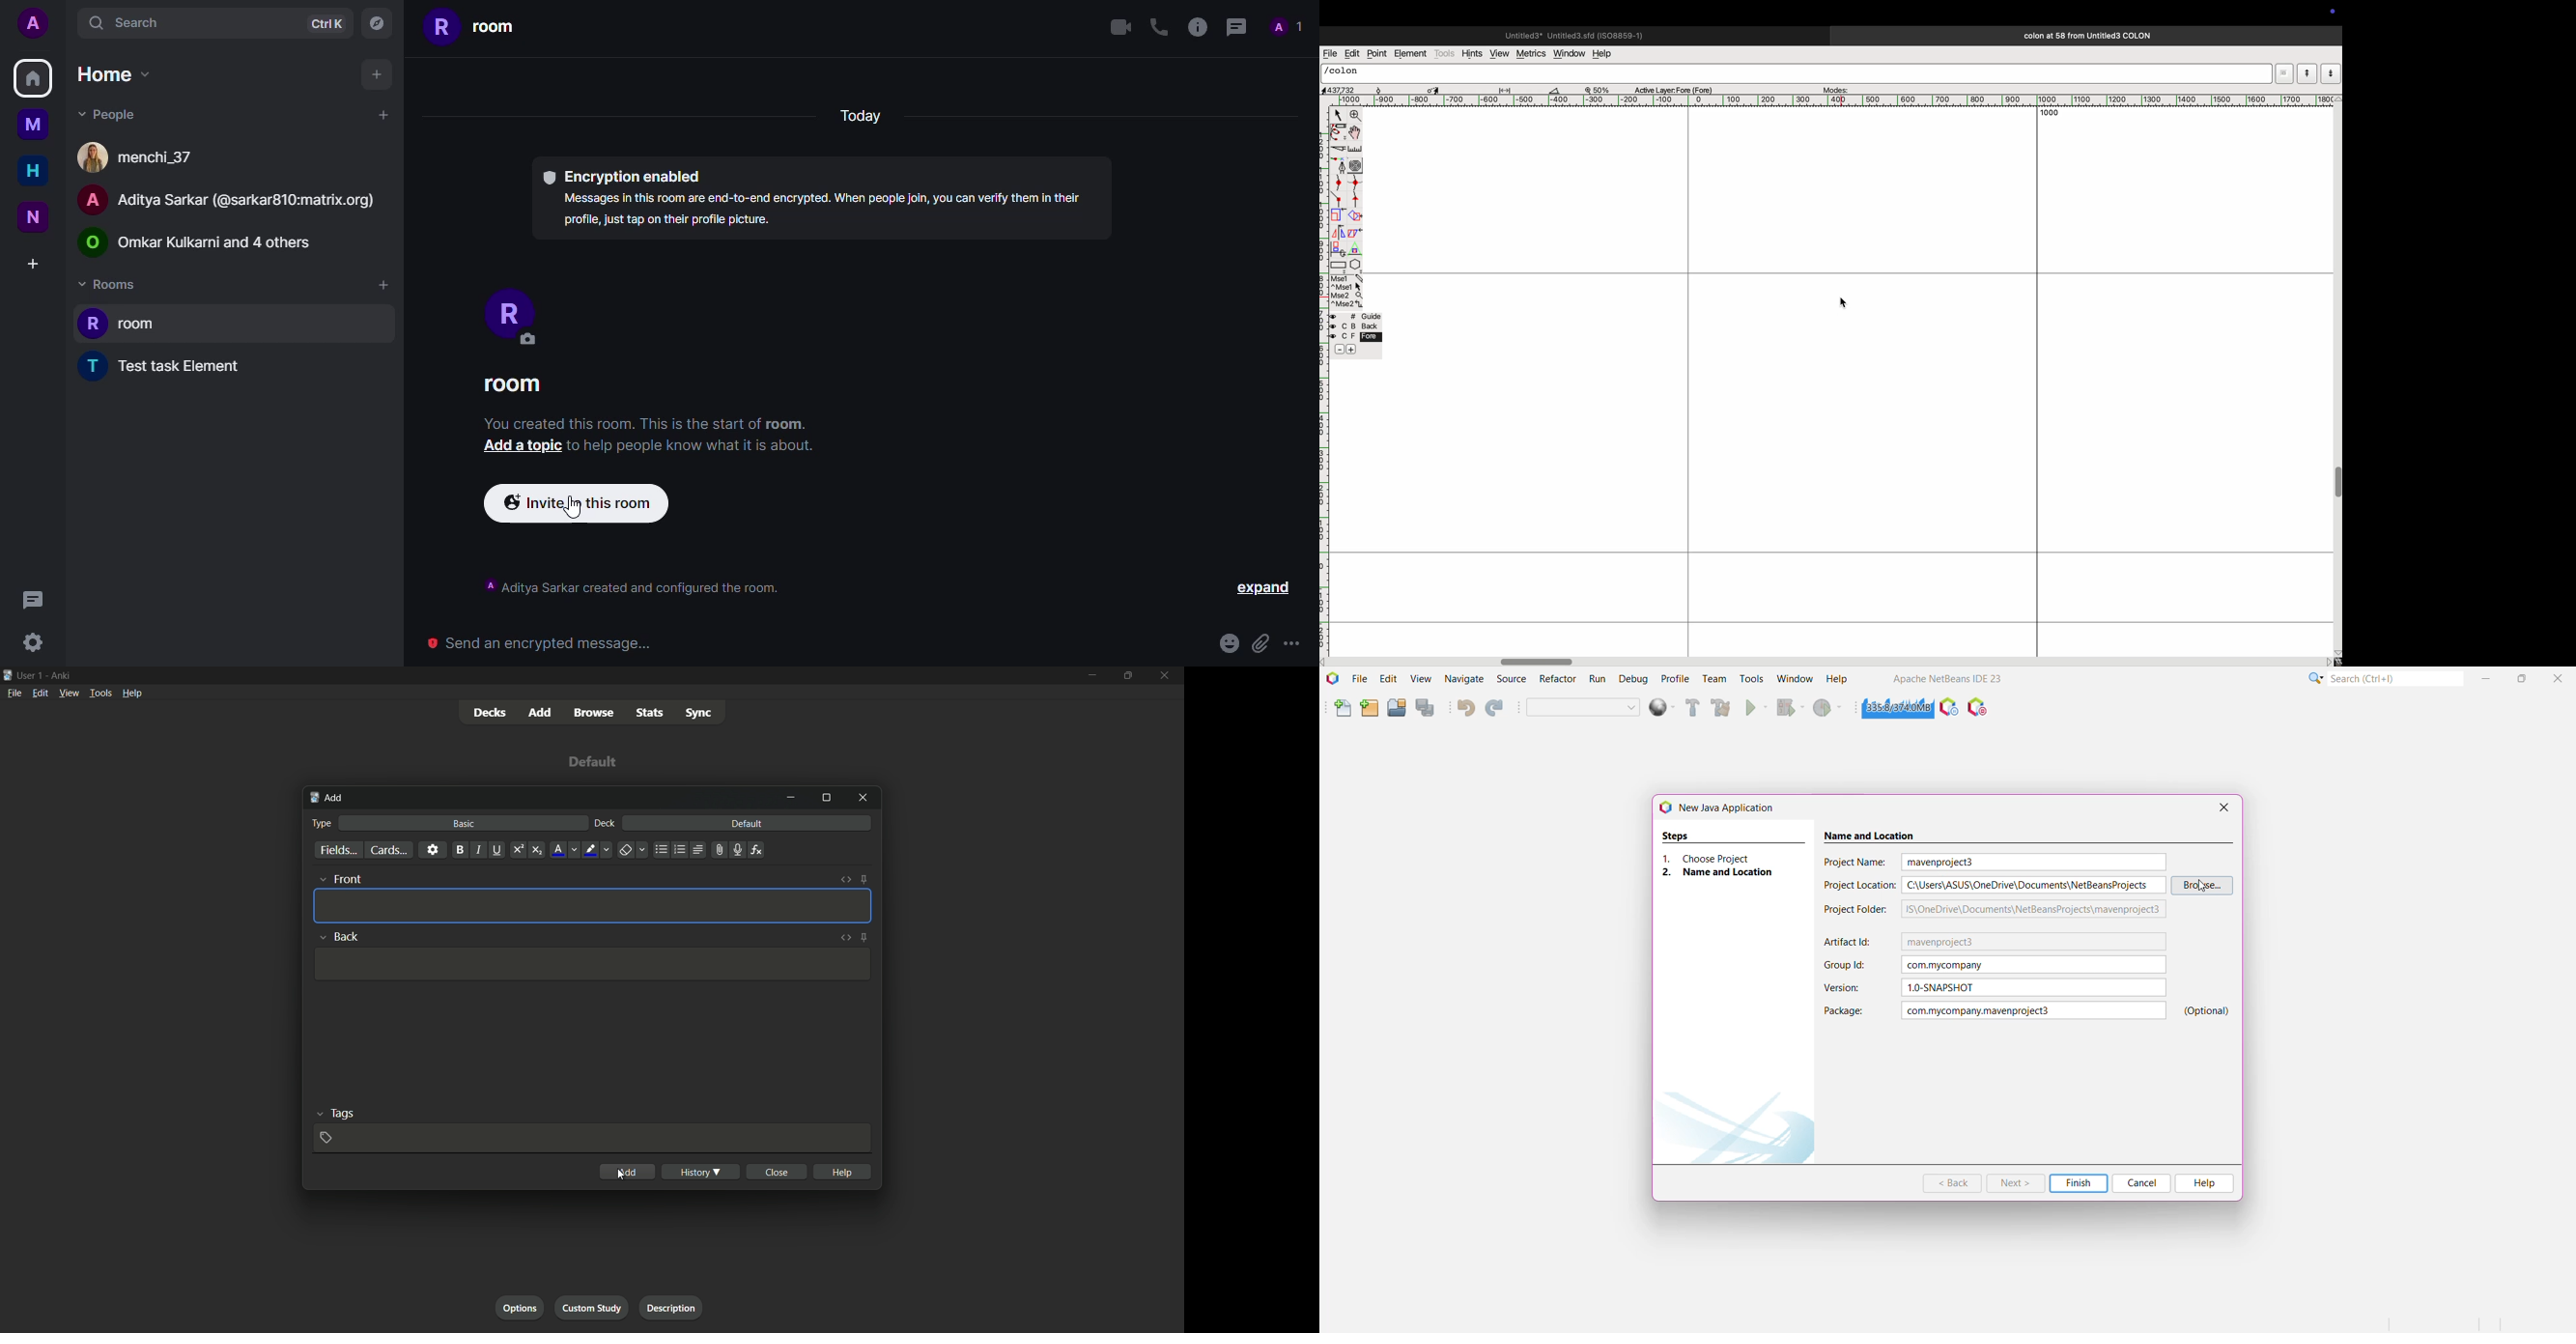  I want to click on Team, so click(1714, 680).